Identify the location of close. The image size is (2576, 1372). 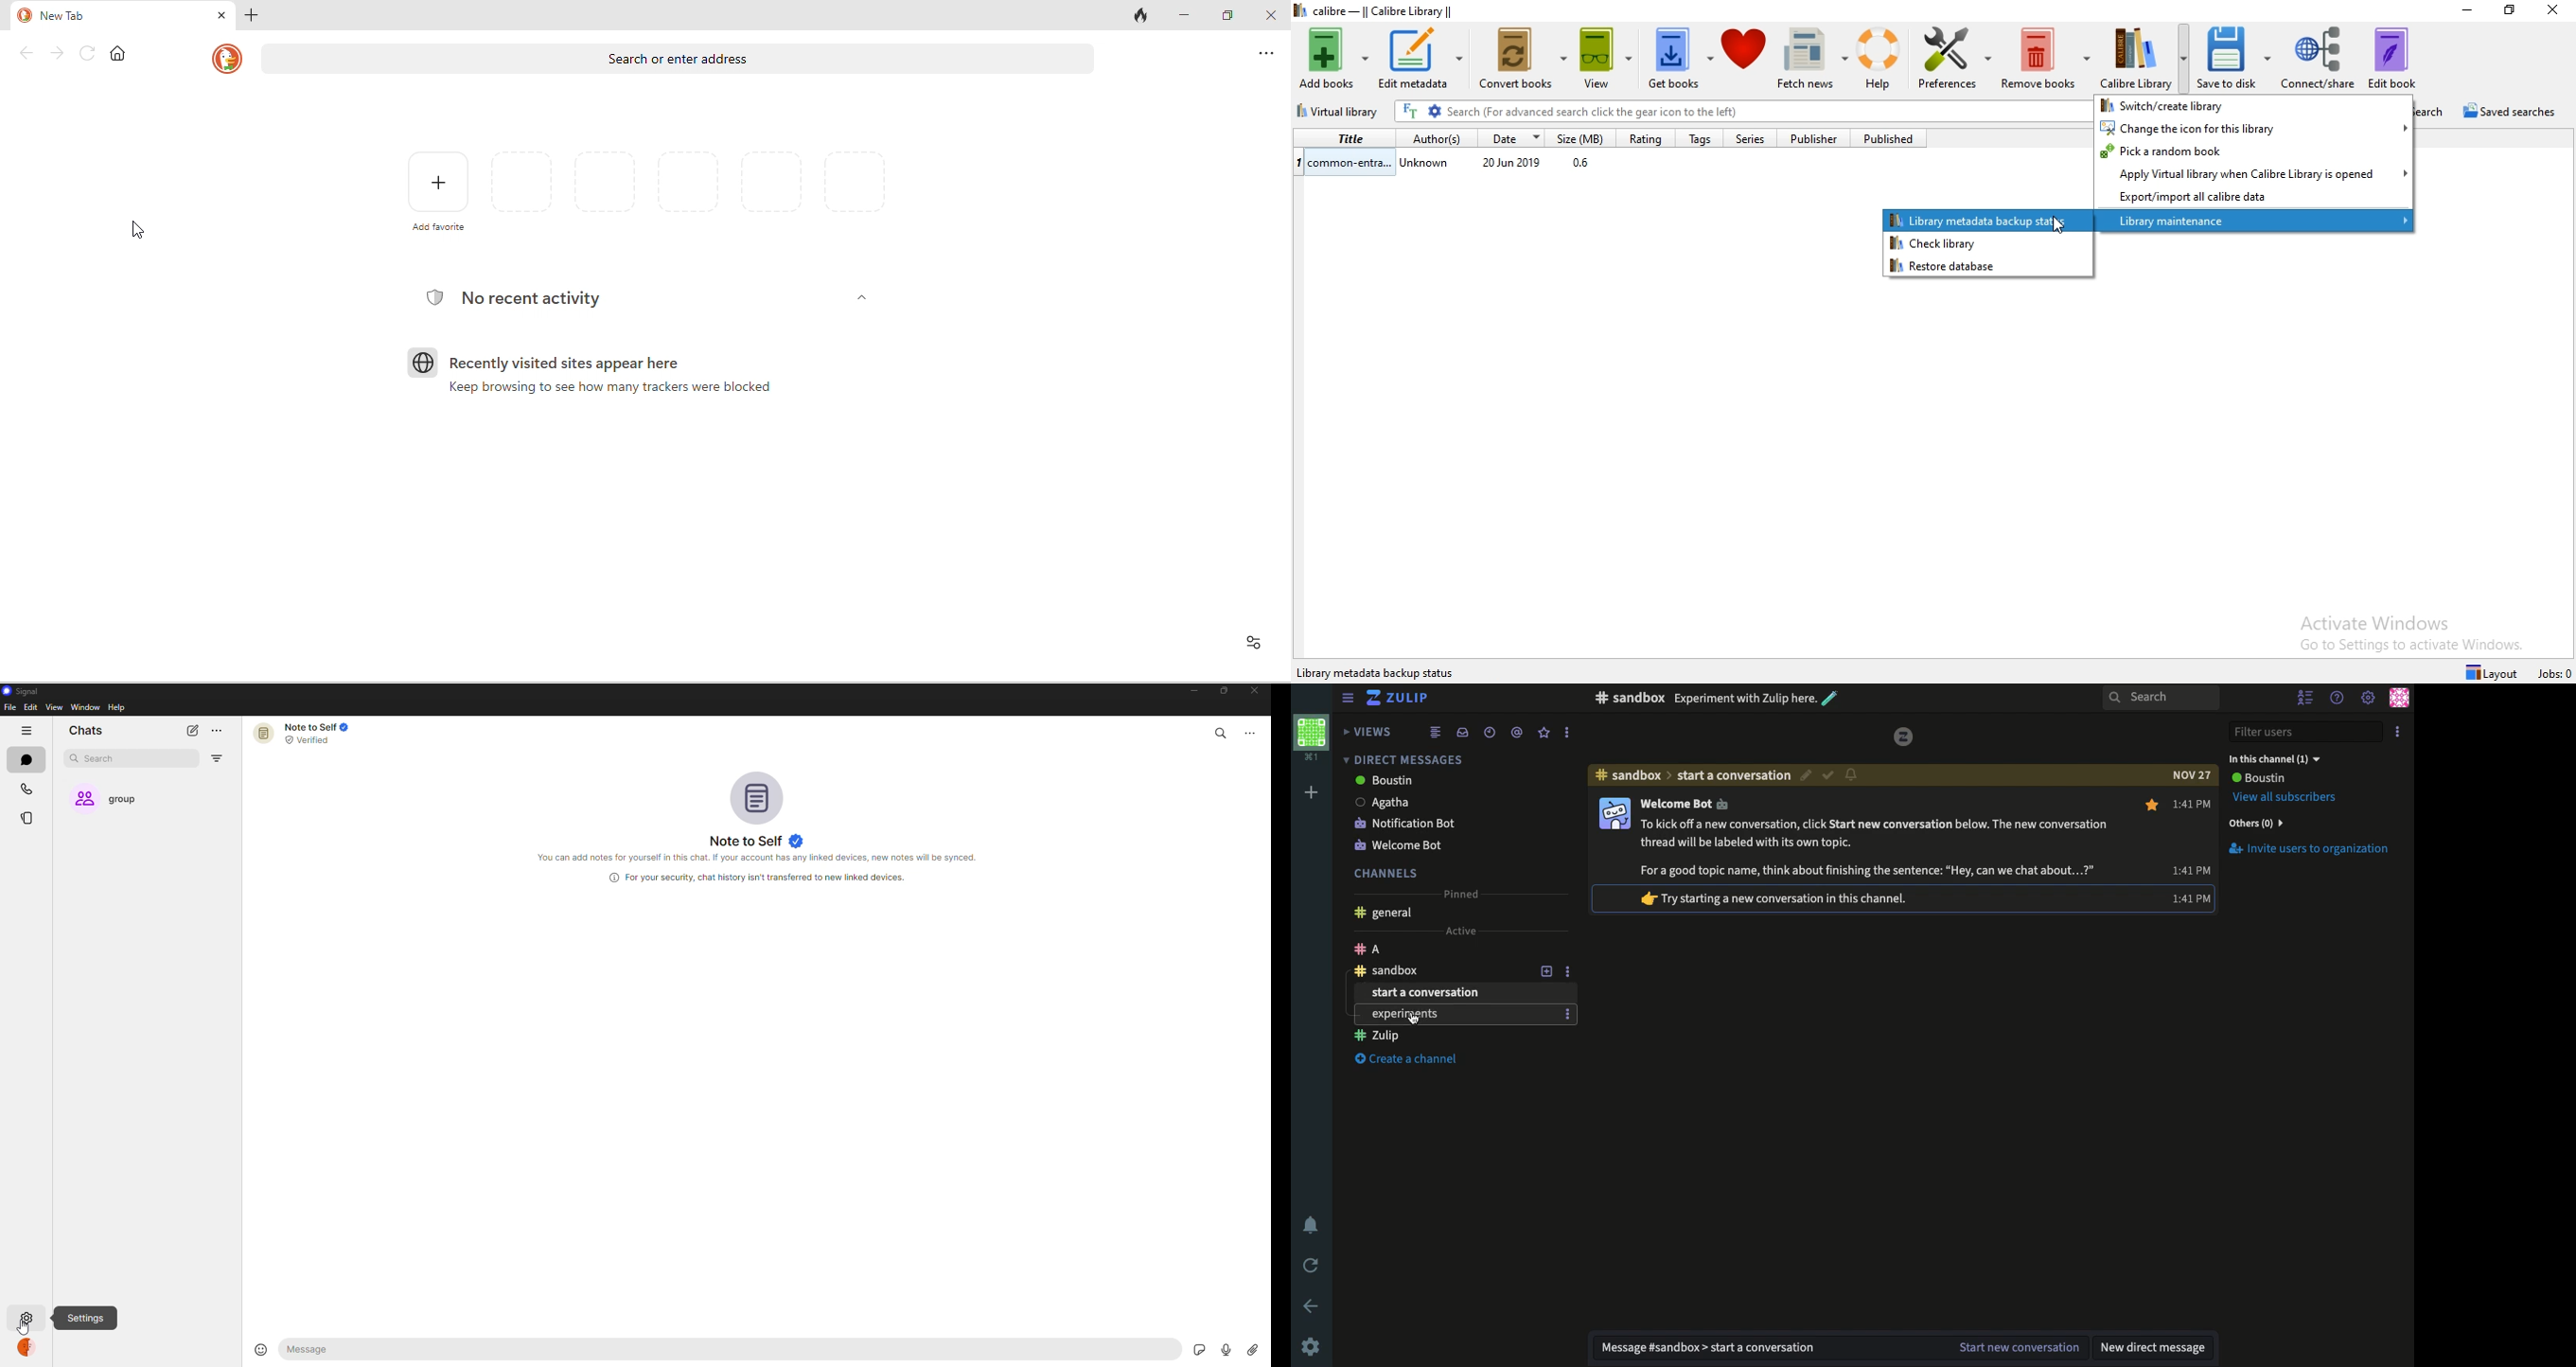
(1257, 691).